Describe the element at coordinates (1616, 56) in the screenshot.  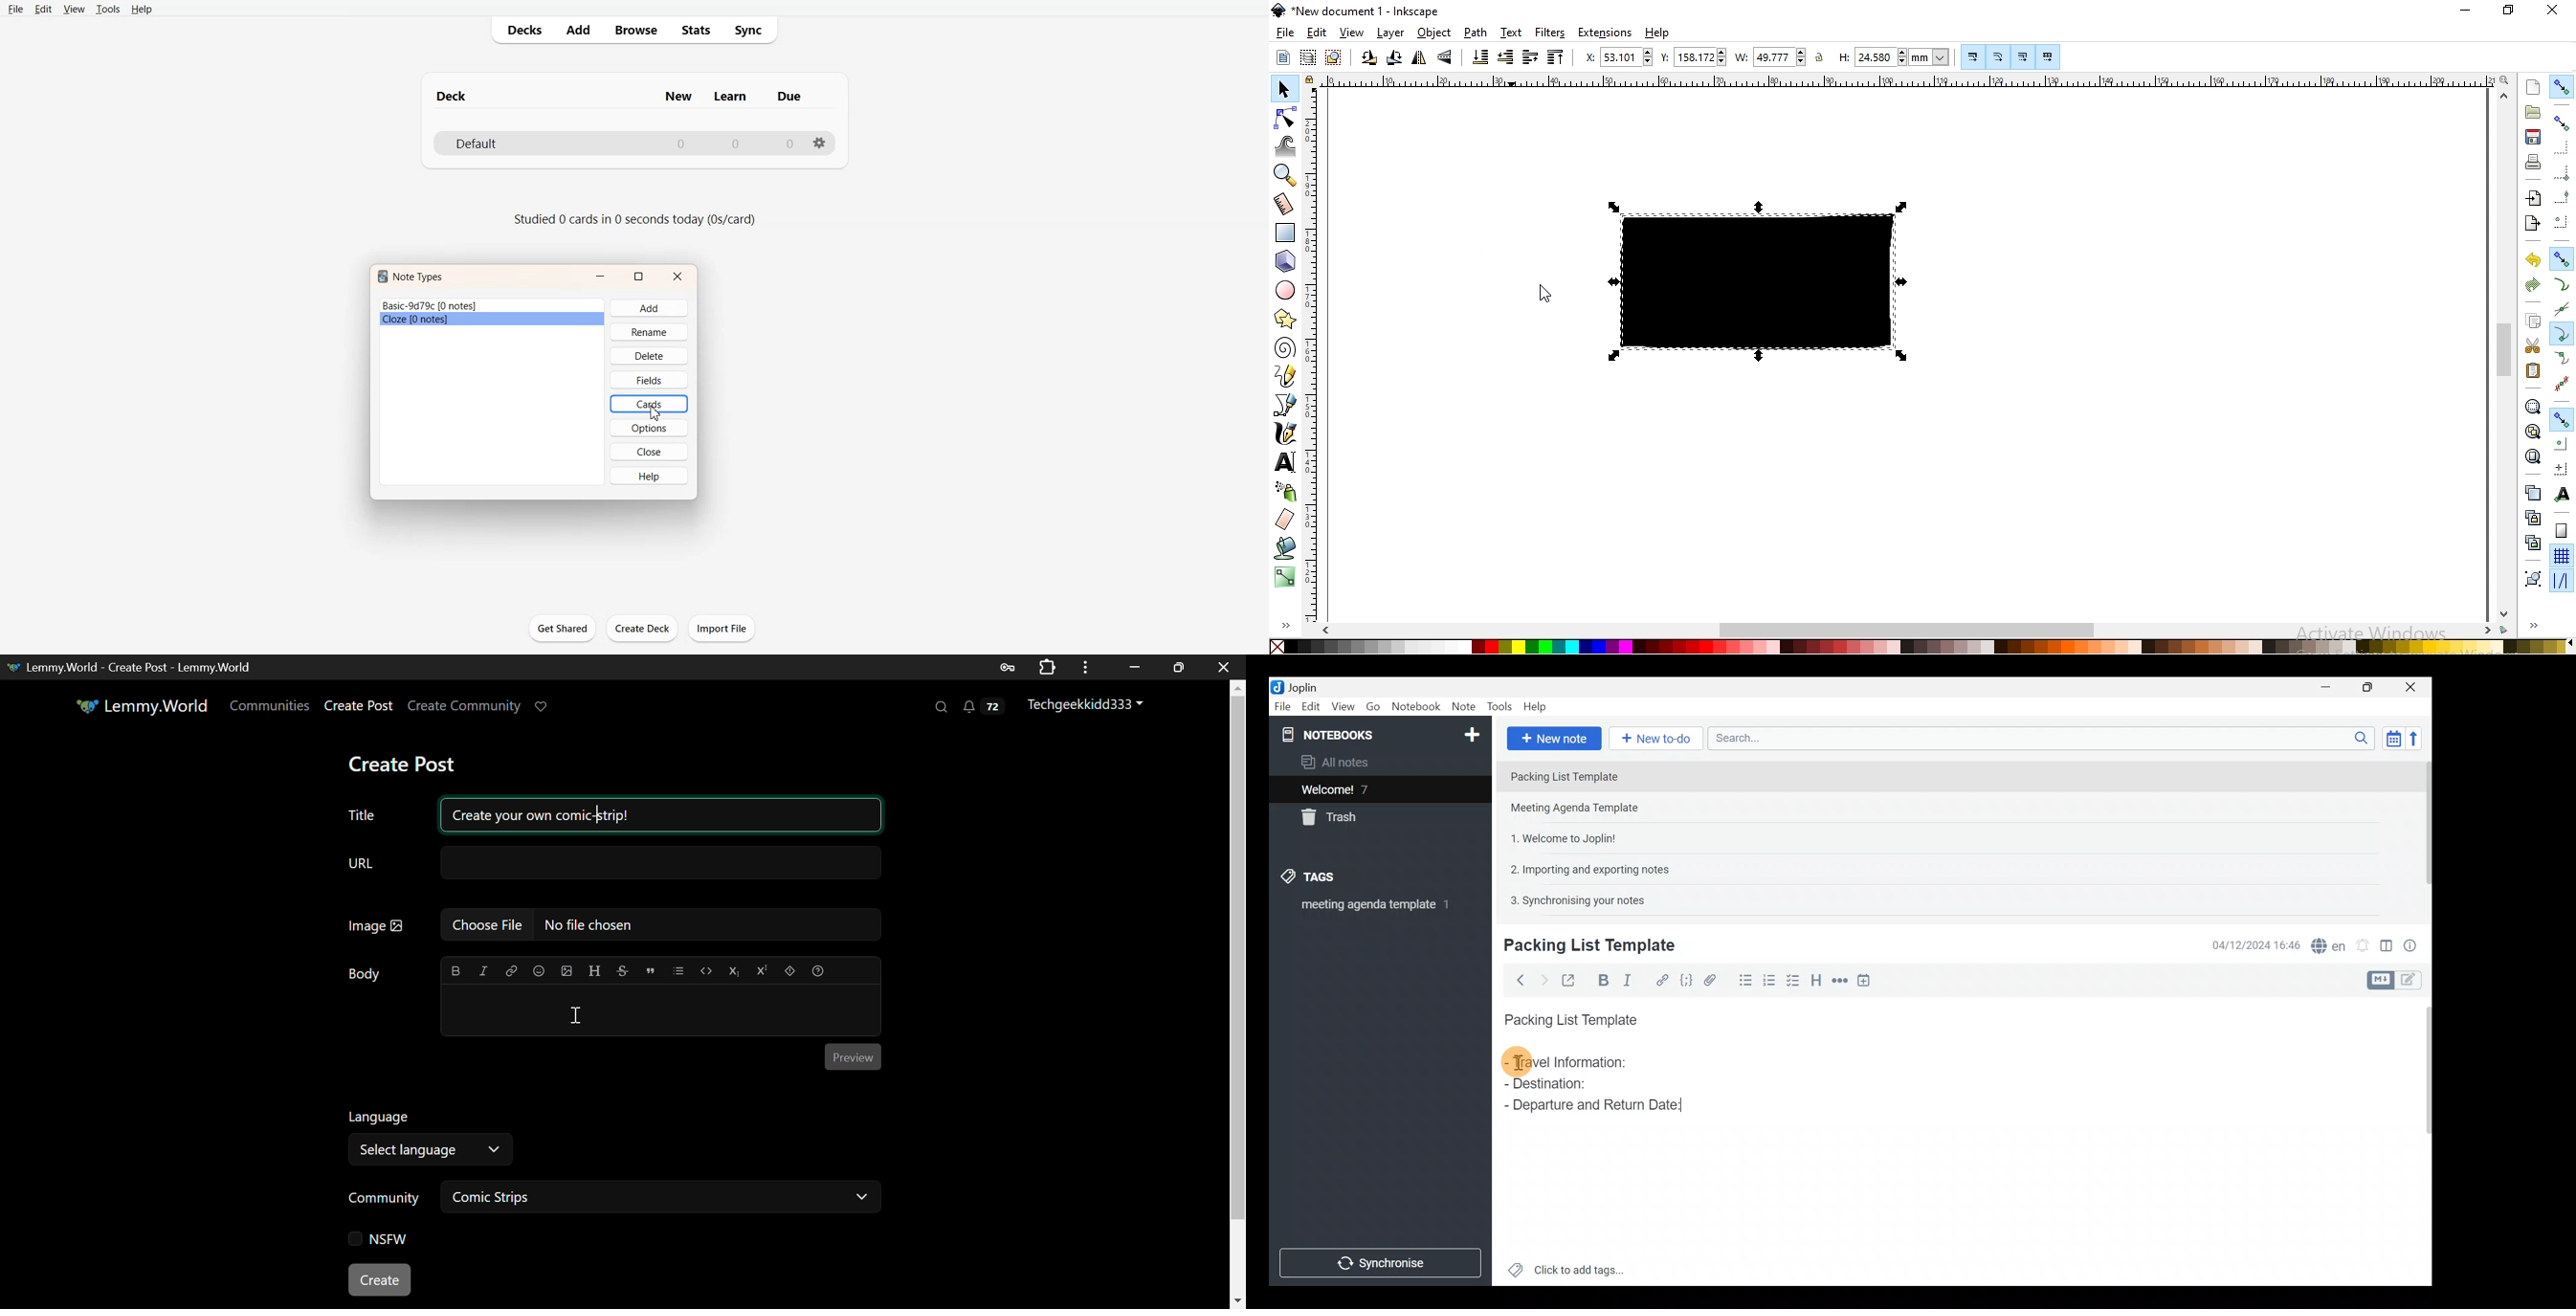
I see `horizontal coordinate of selection` at that location.